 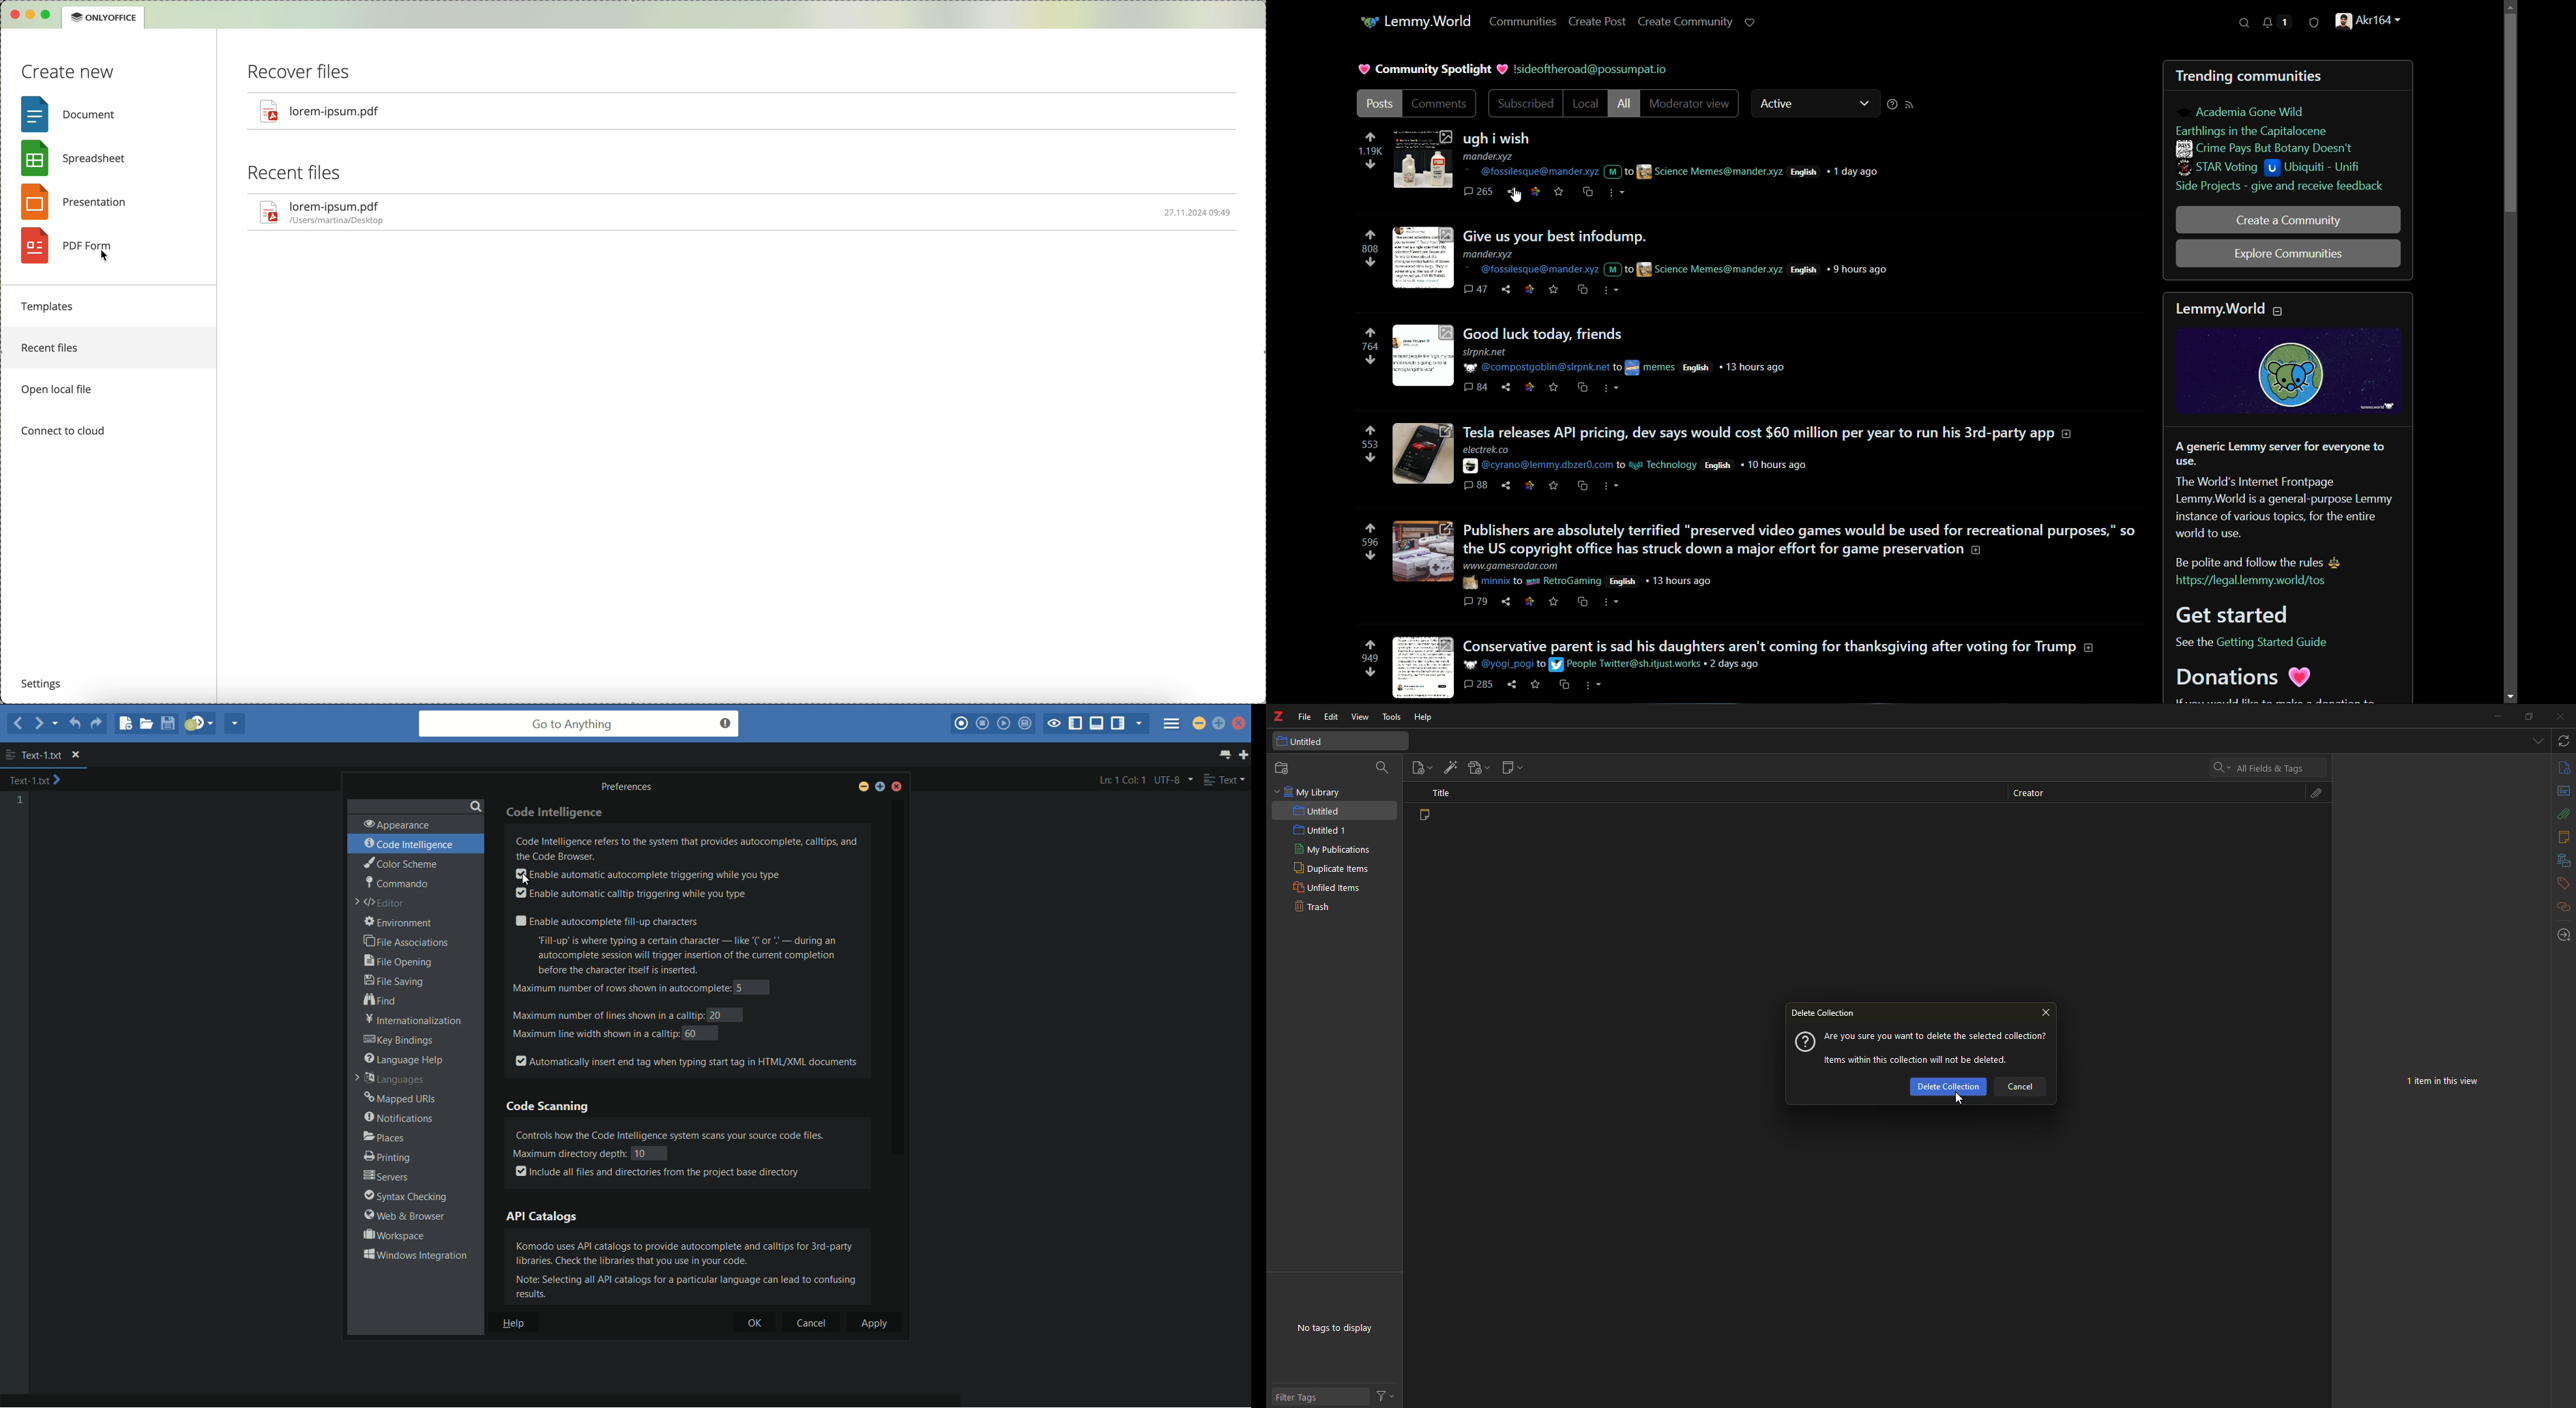 I want to click on link, so click(x=1528, y=388).